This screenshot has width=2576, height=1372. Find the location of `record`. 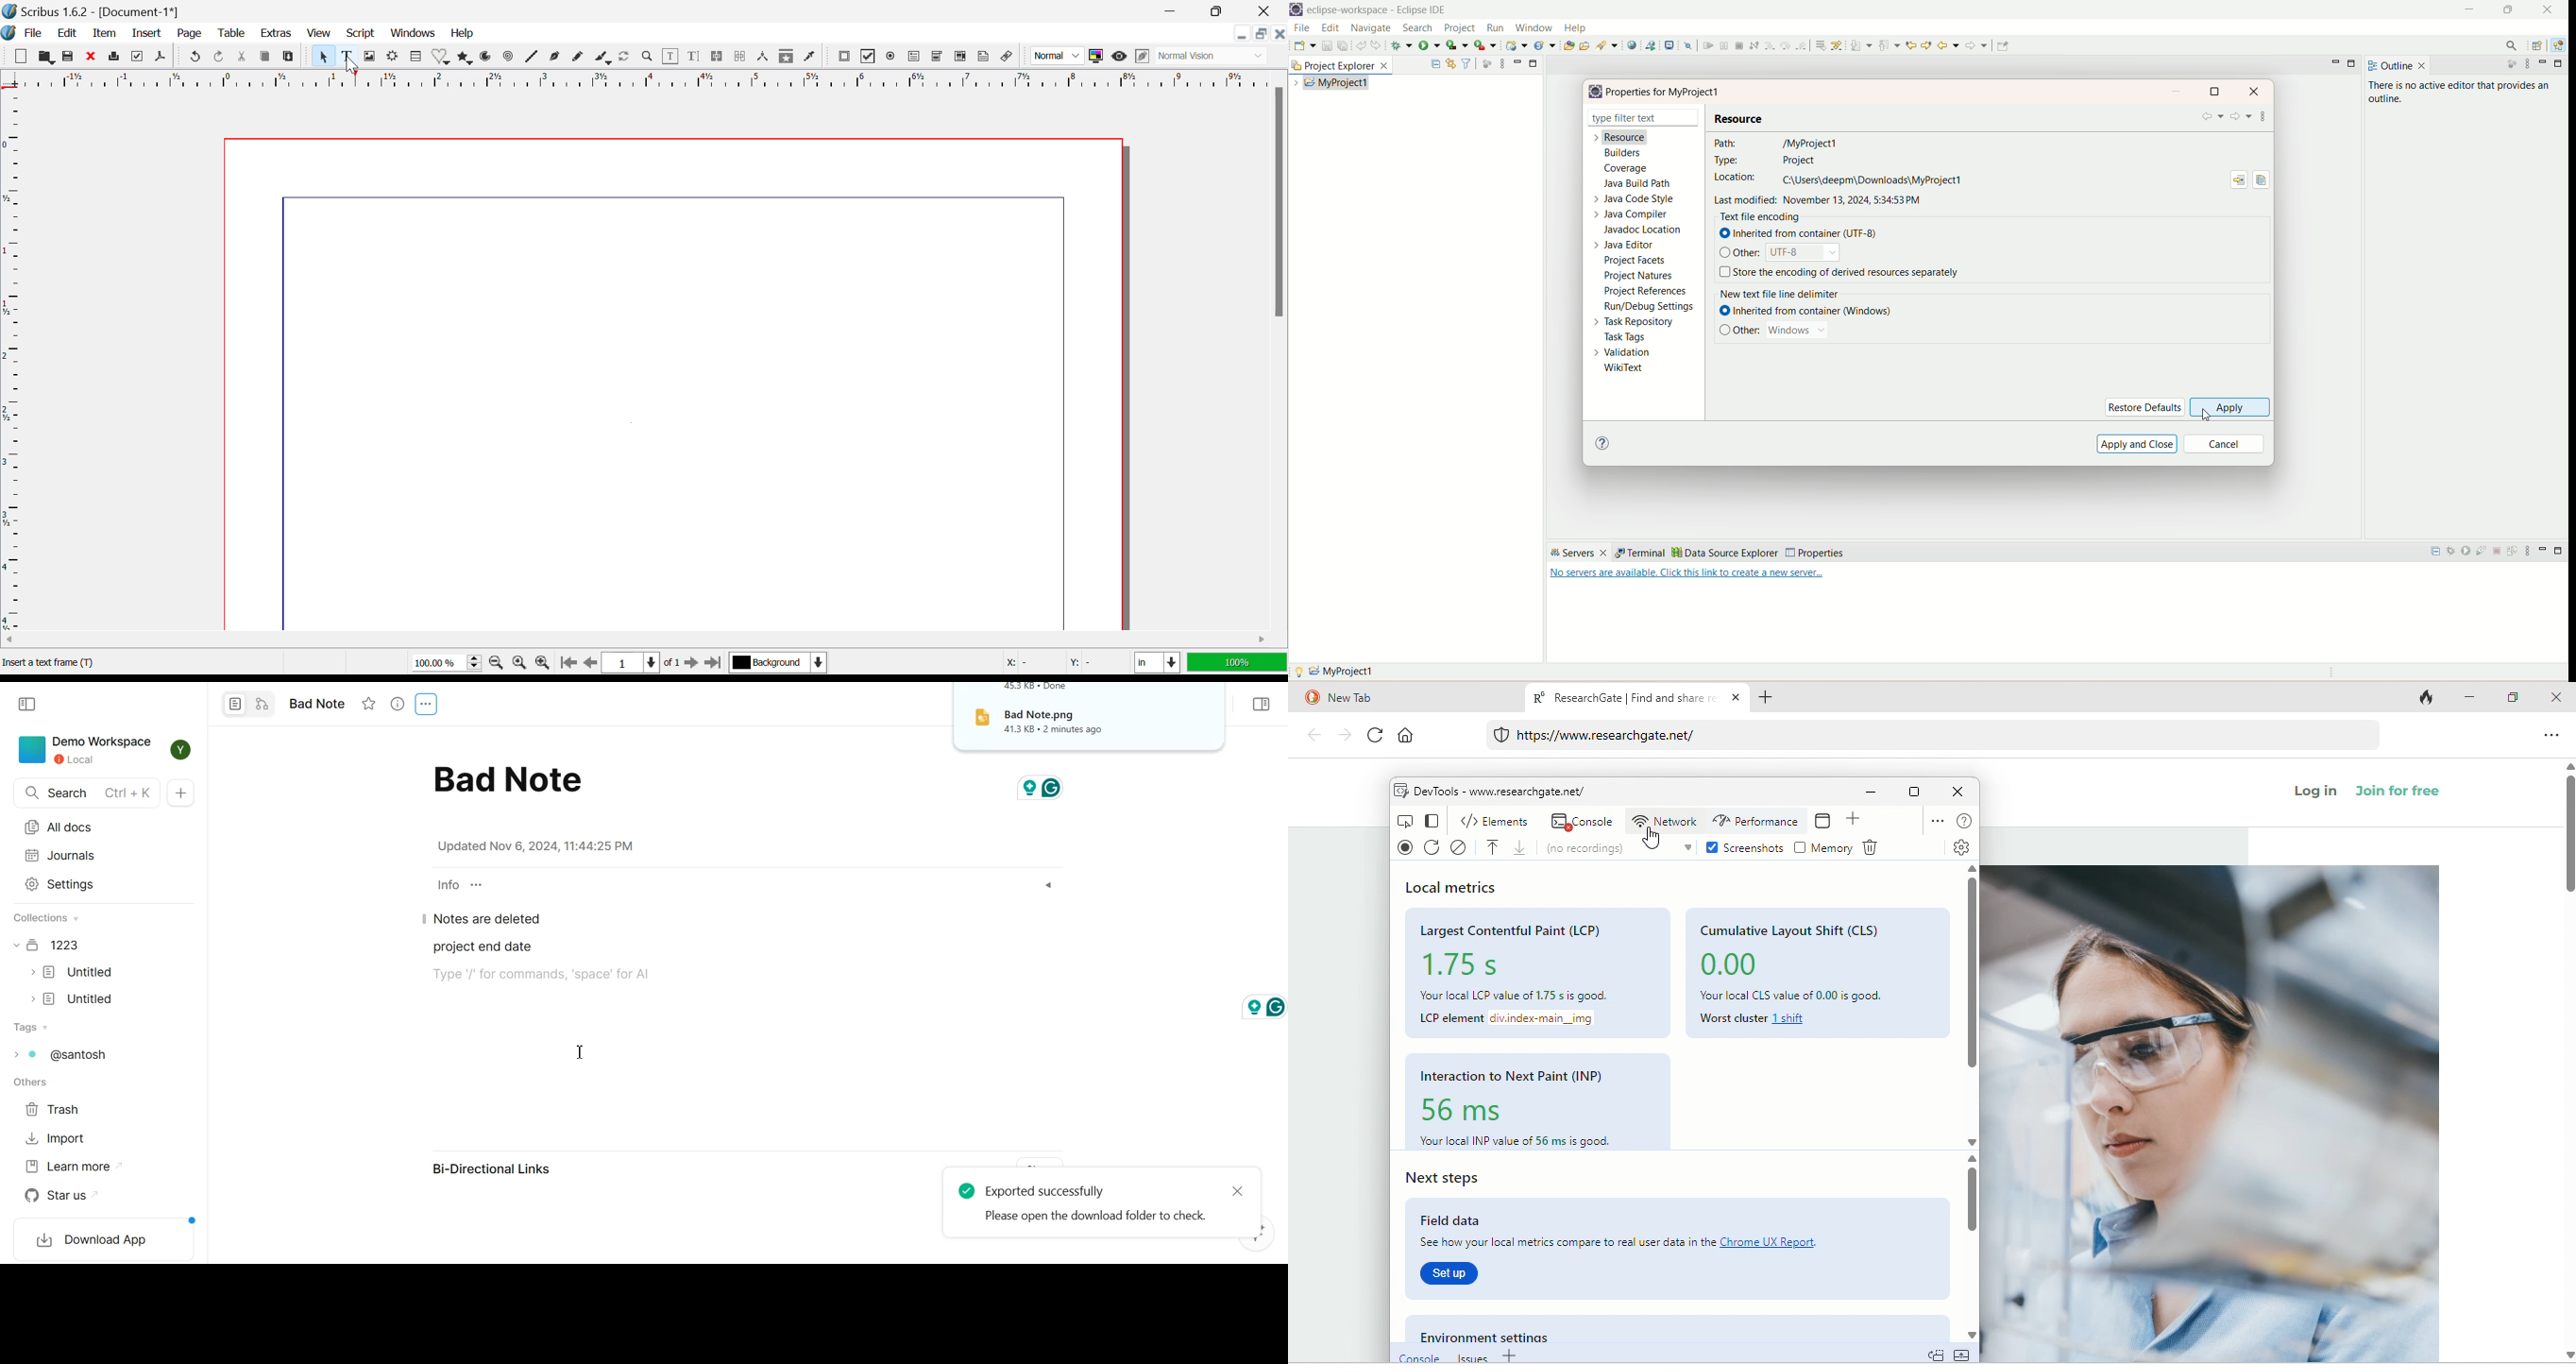

record is located at coordinates (1401, 849).